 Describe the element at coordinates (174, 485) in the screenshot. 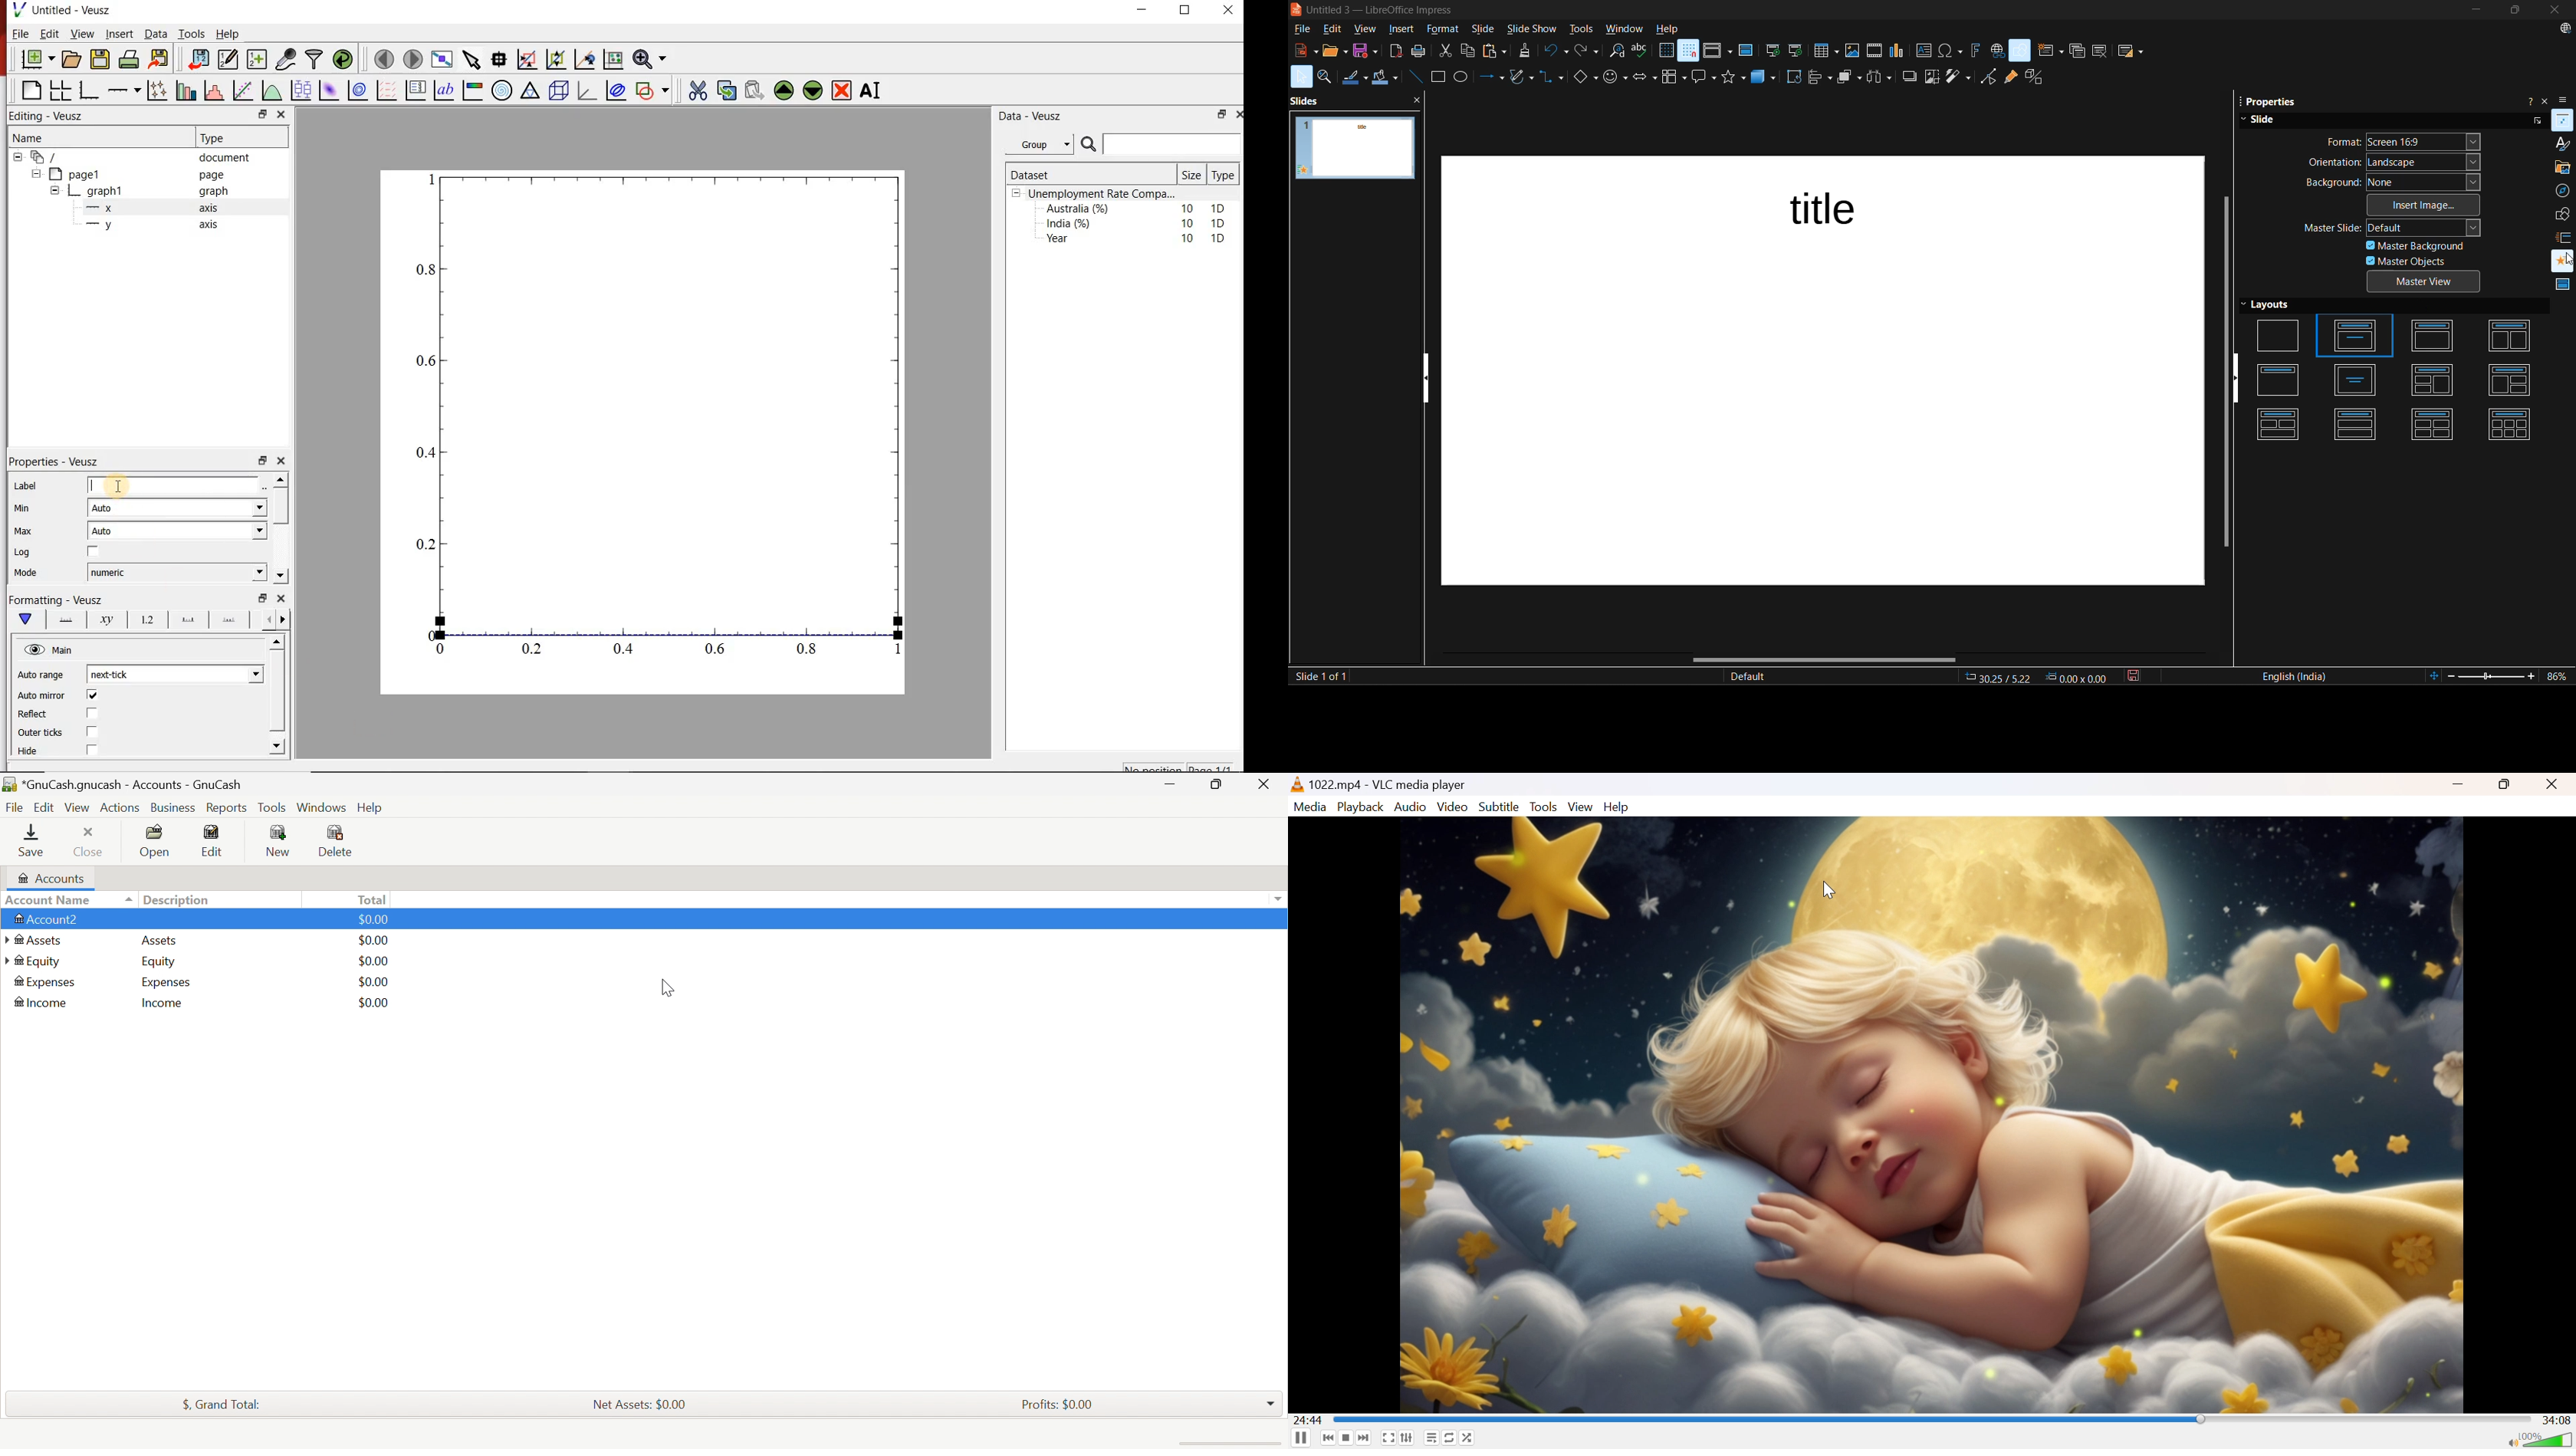

I see `label field` at that location.